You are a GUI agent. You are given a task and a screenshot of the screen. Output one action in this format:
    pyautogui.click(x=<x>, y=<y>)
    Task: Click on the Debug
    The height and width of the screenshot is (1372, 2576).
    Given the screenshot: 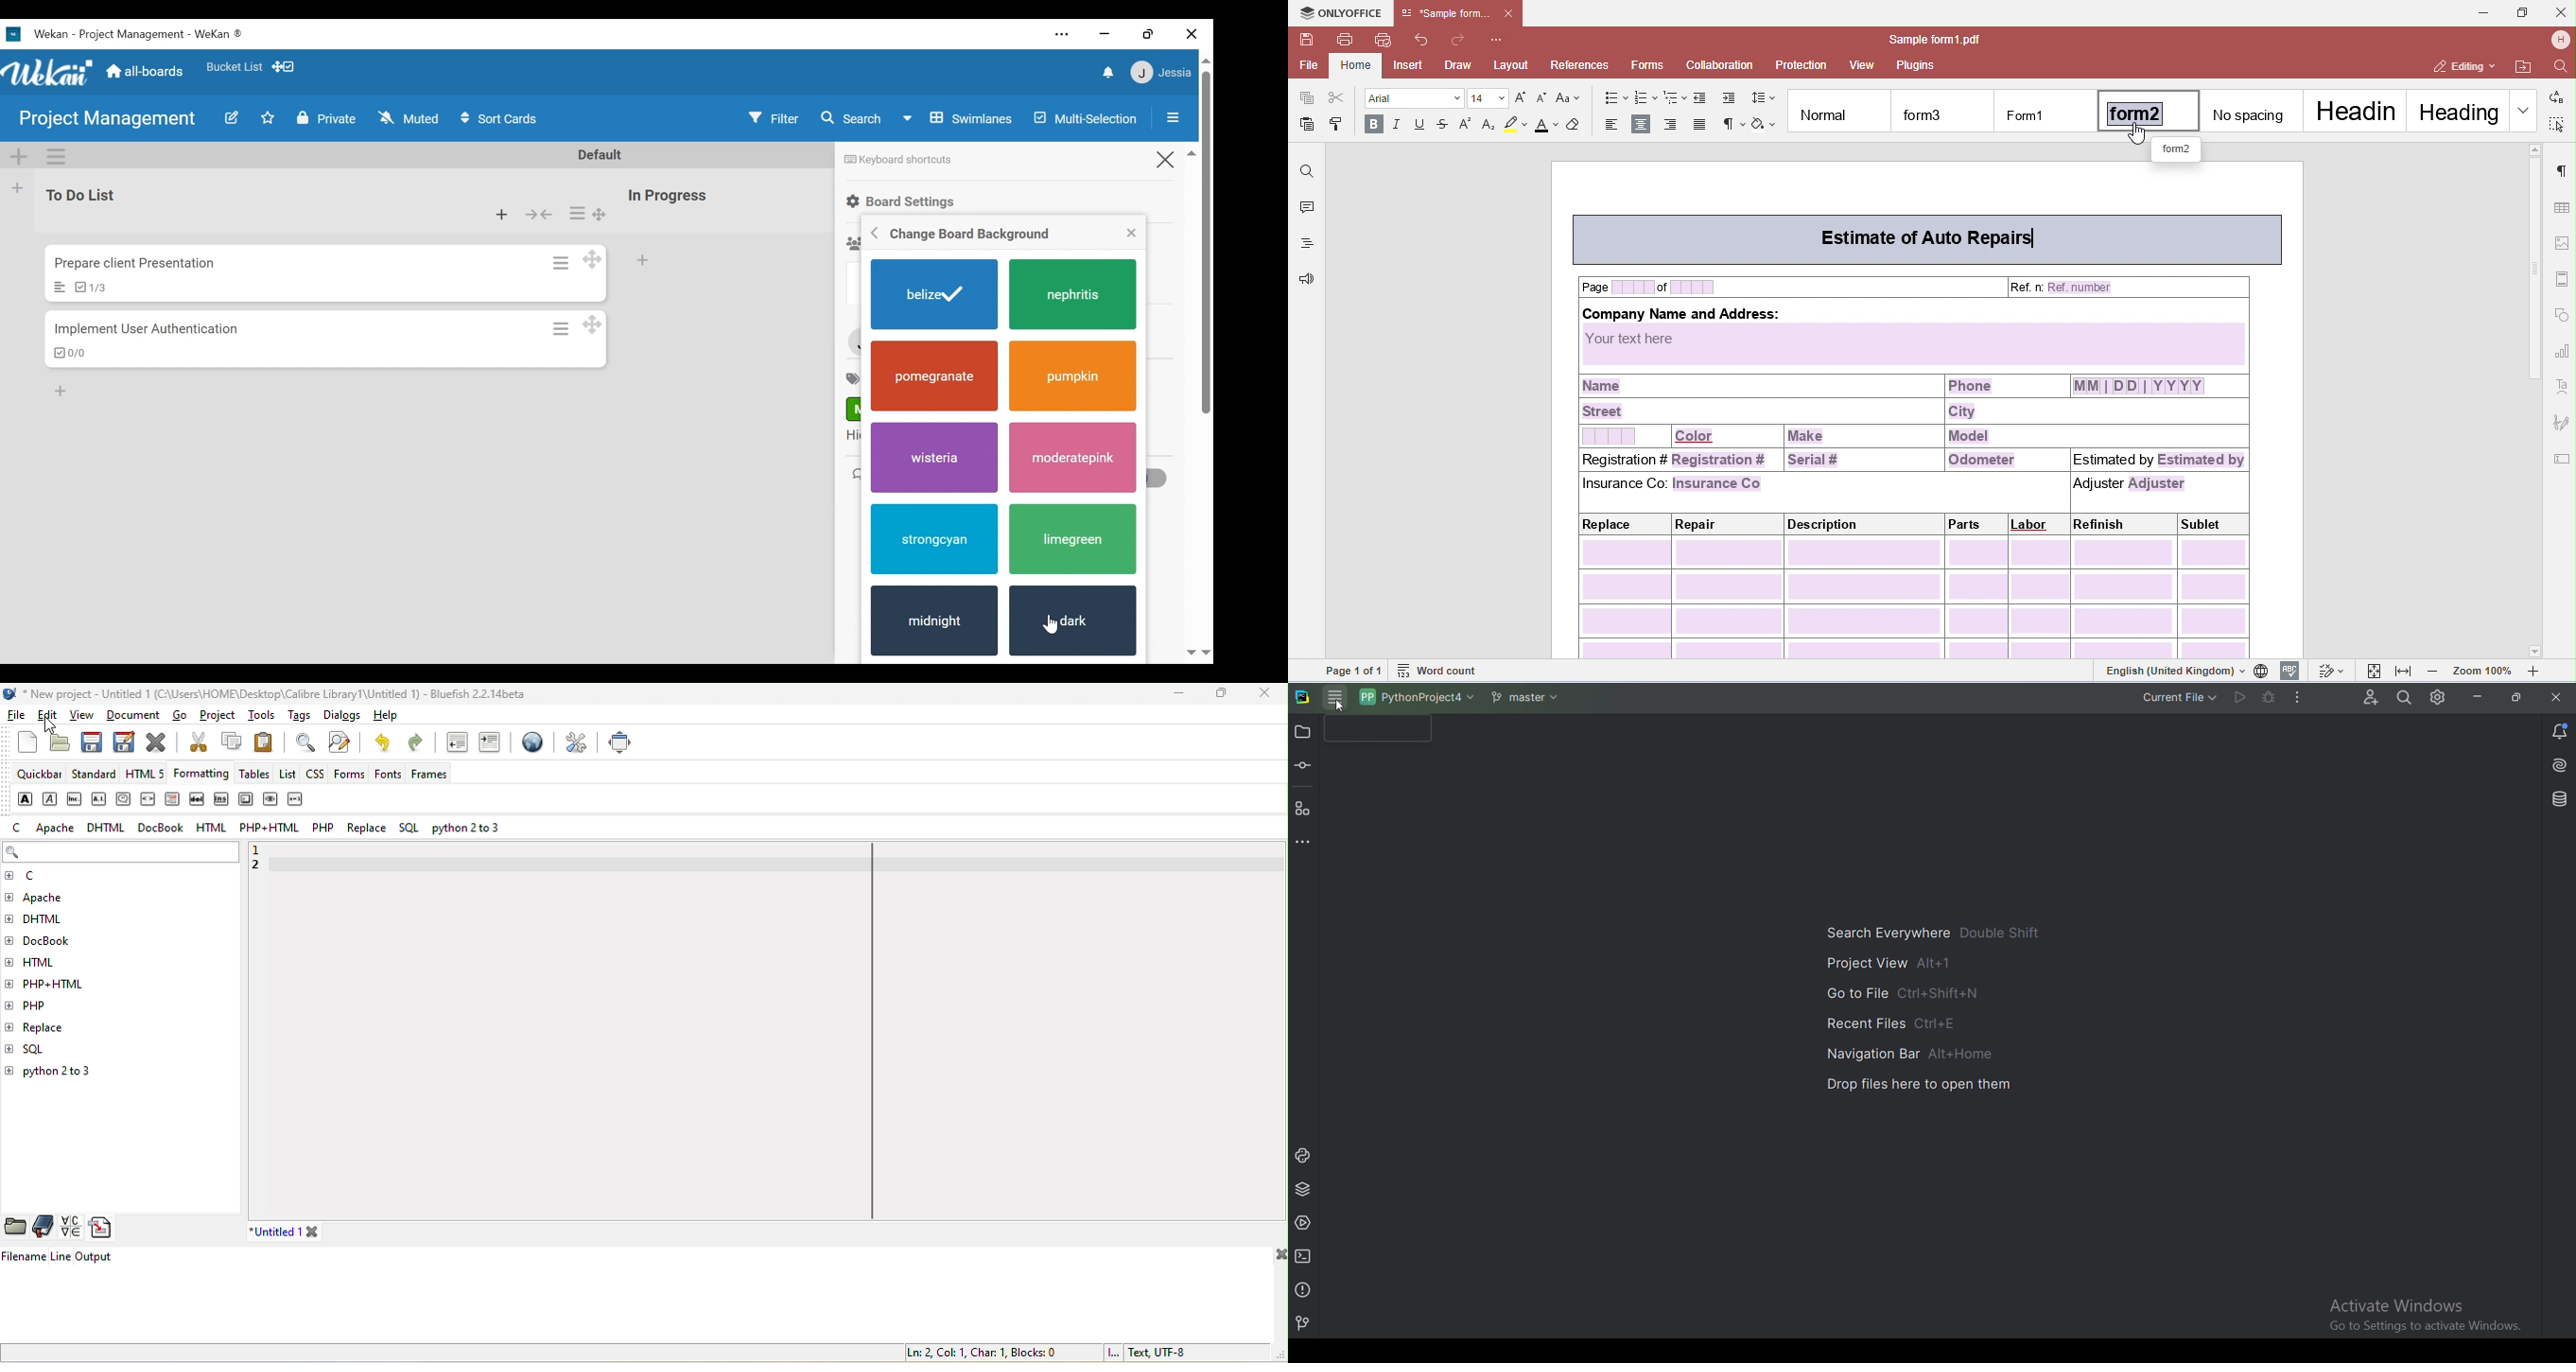 What is the action you would take?
    pyautogui.click(x=2269, y=696)
    